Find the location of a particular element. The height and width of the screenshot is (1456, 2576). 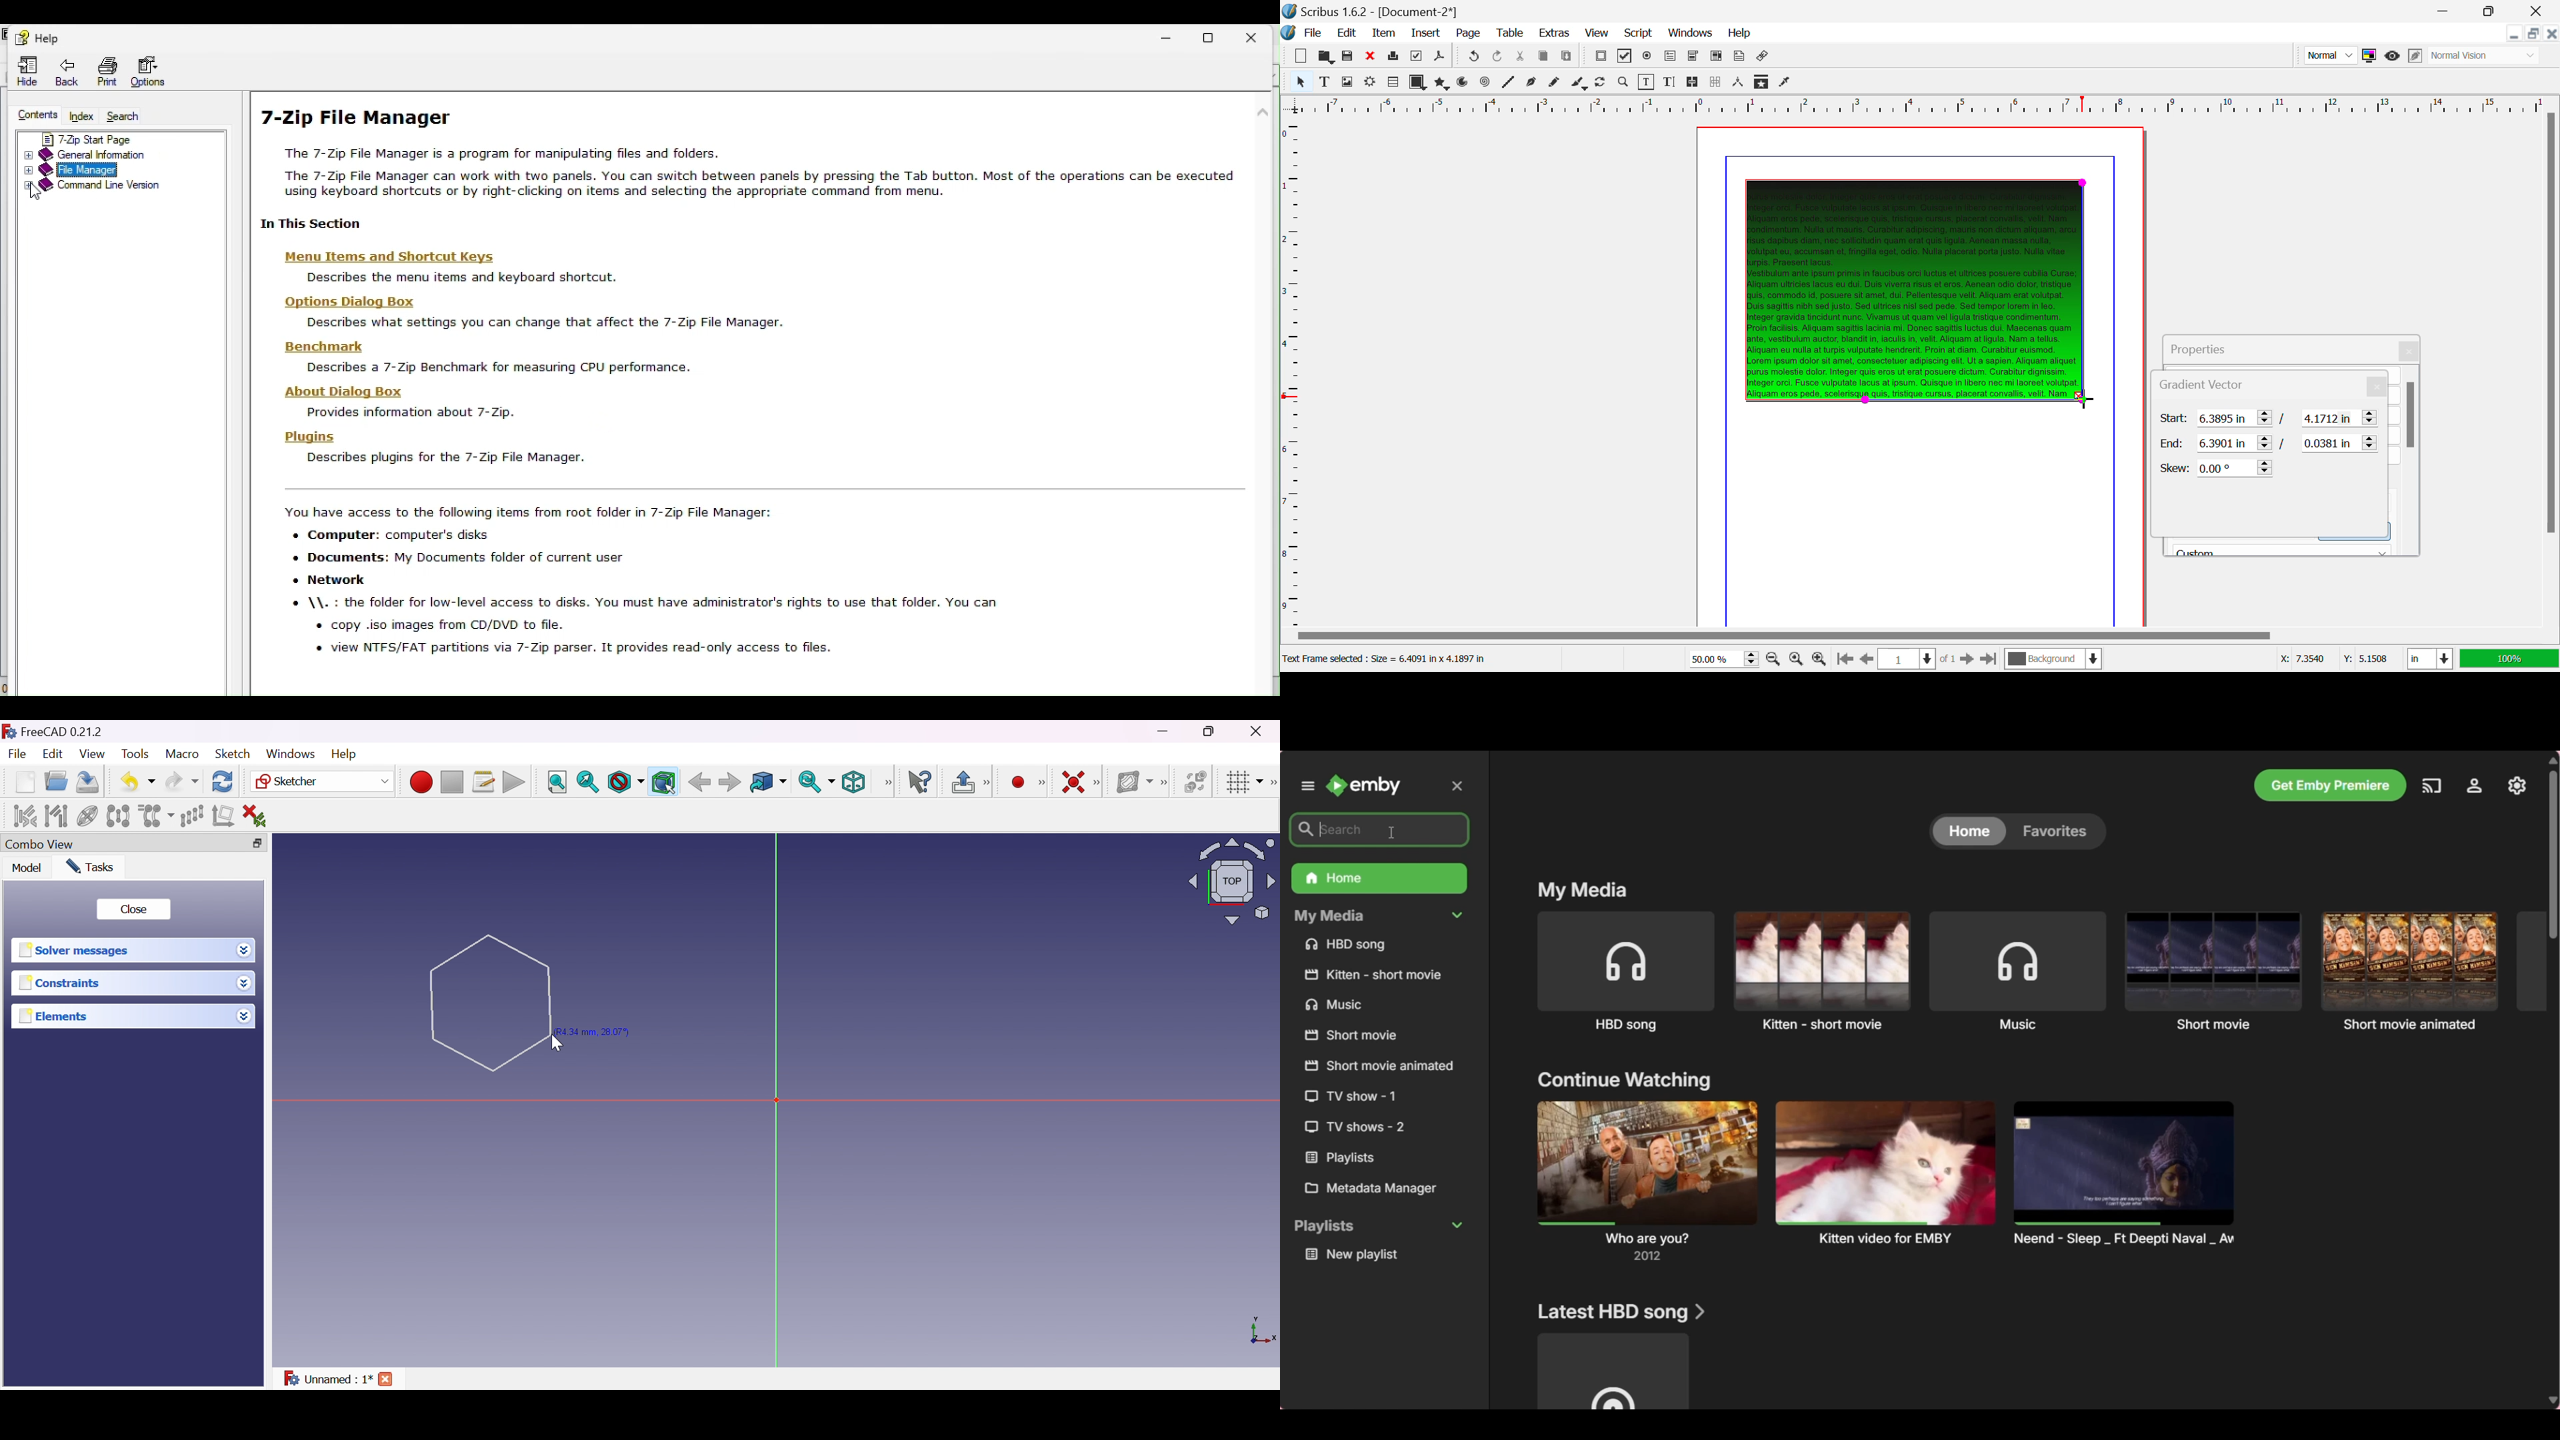

Gradient Effect Changed is located at coordinates (1913, 291).